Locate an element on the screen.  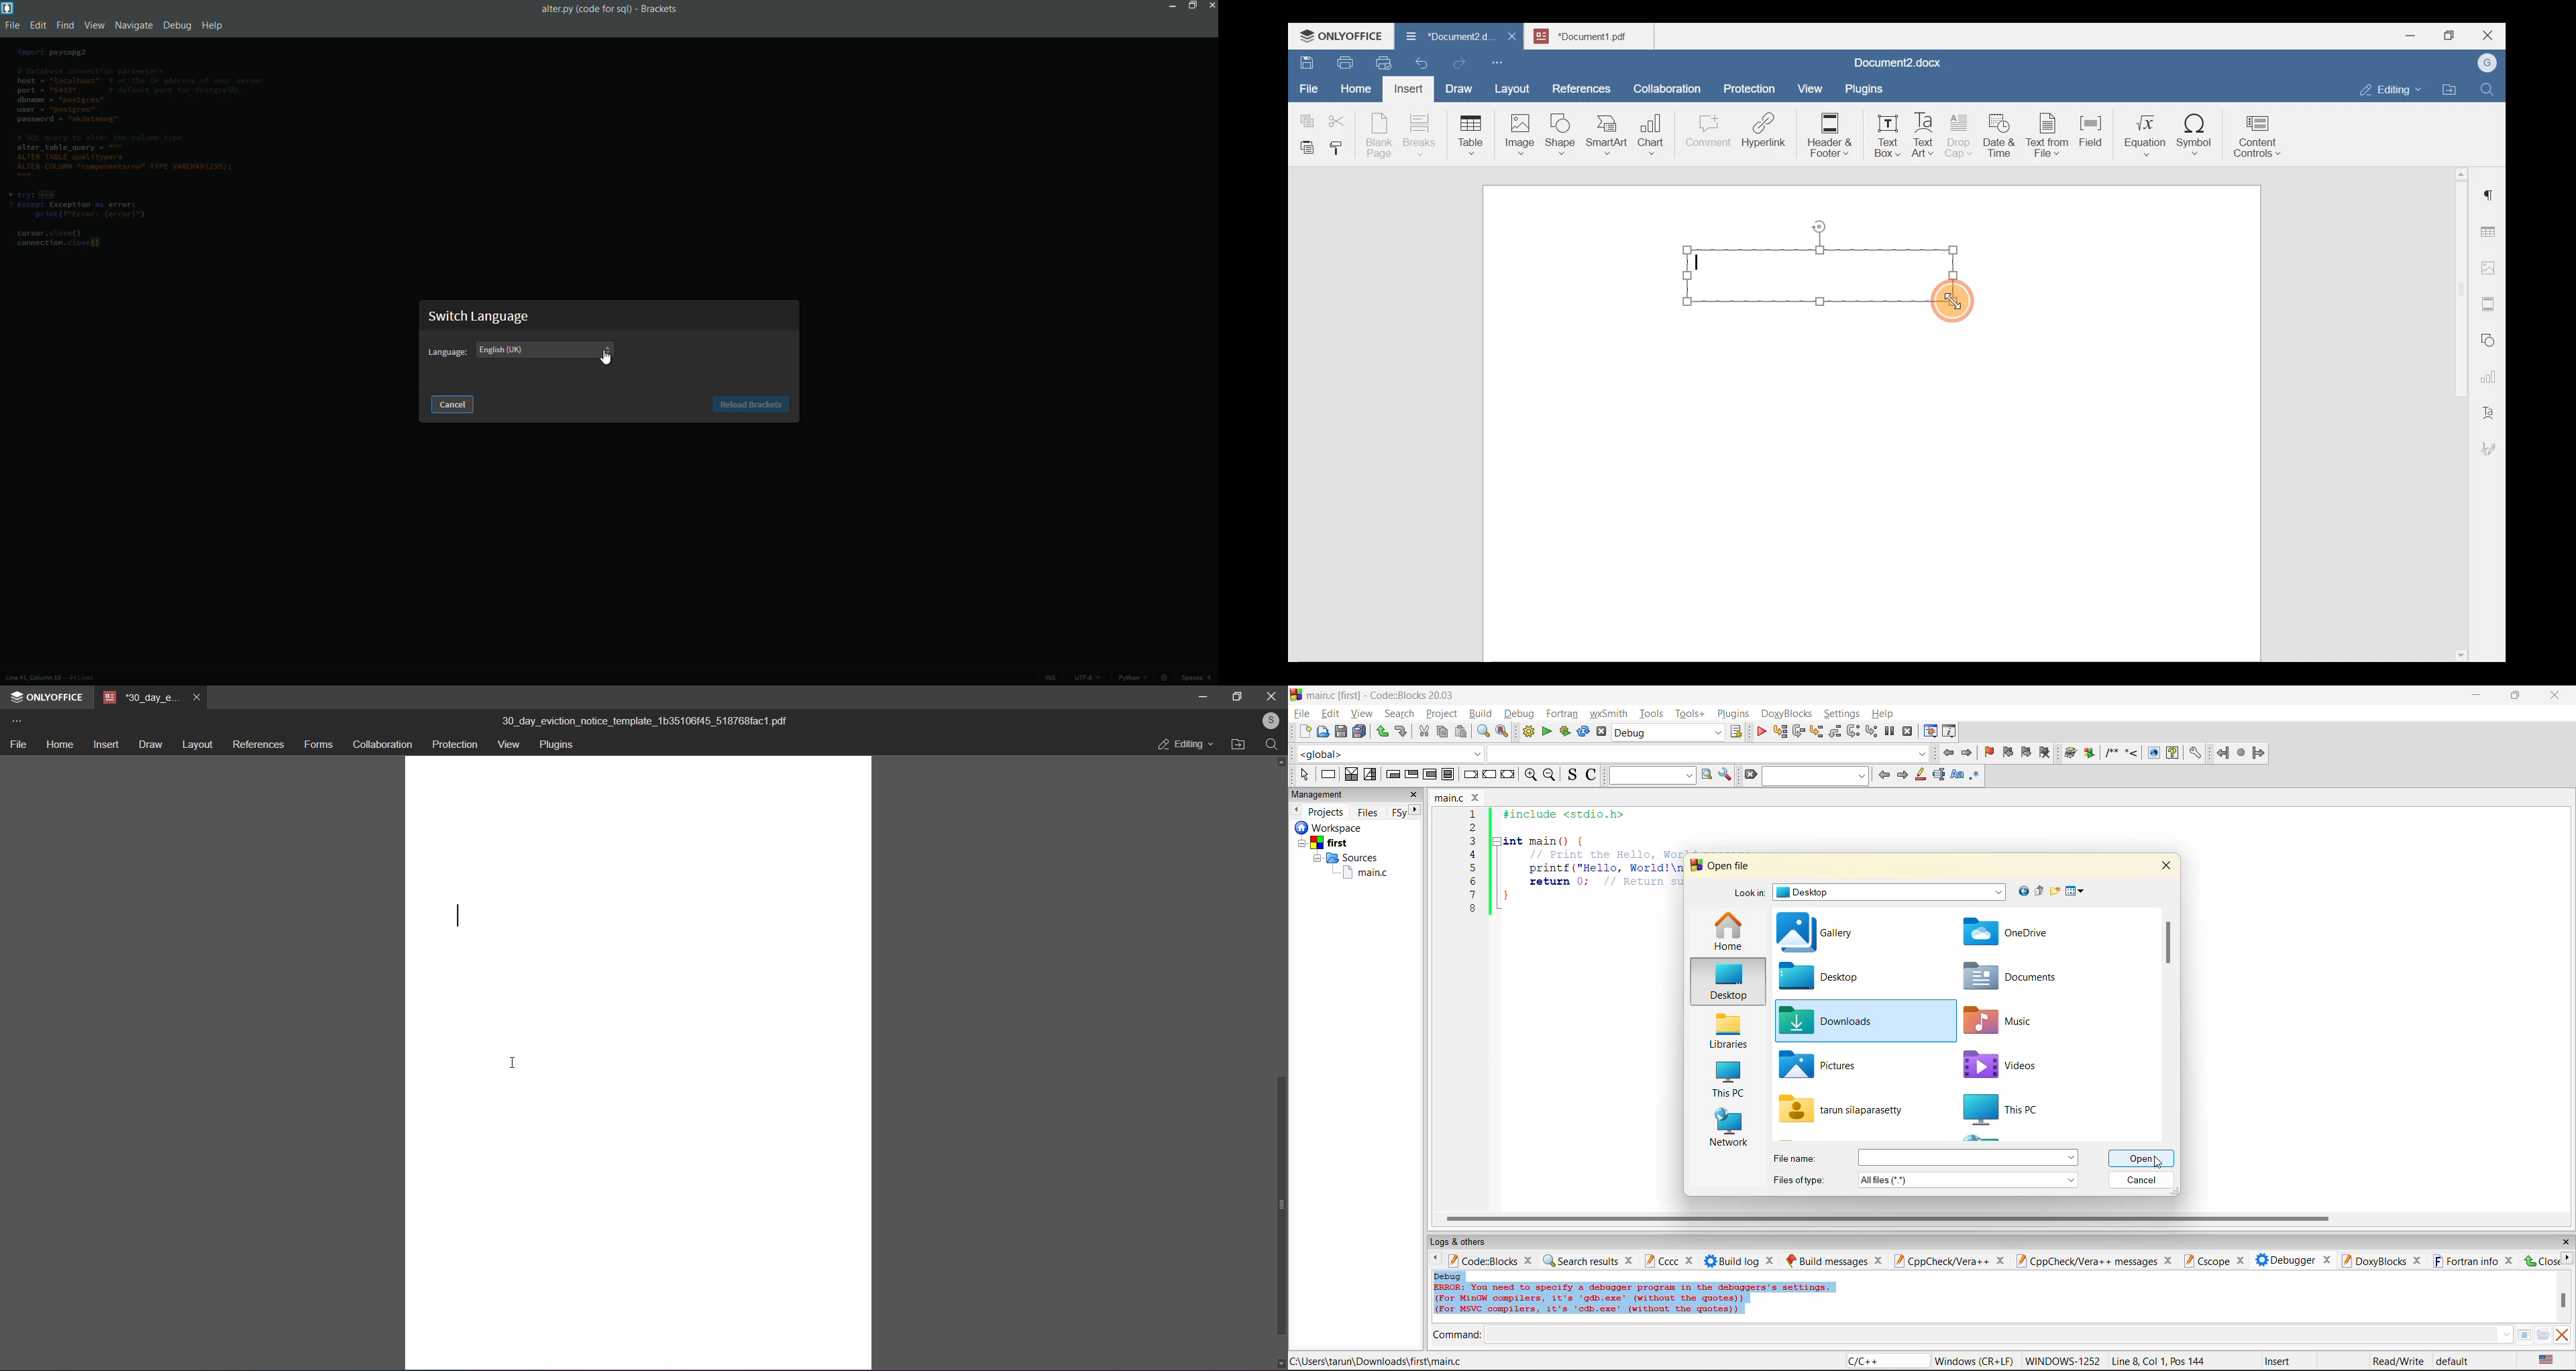
Editing mode is located at coordinates (2391, 87).